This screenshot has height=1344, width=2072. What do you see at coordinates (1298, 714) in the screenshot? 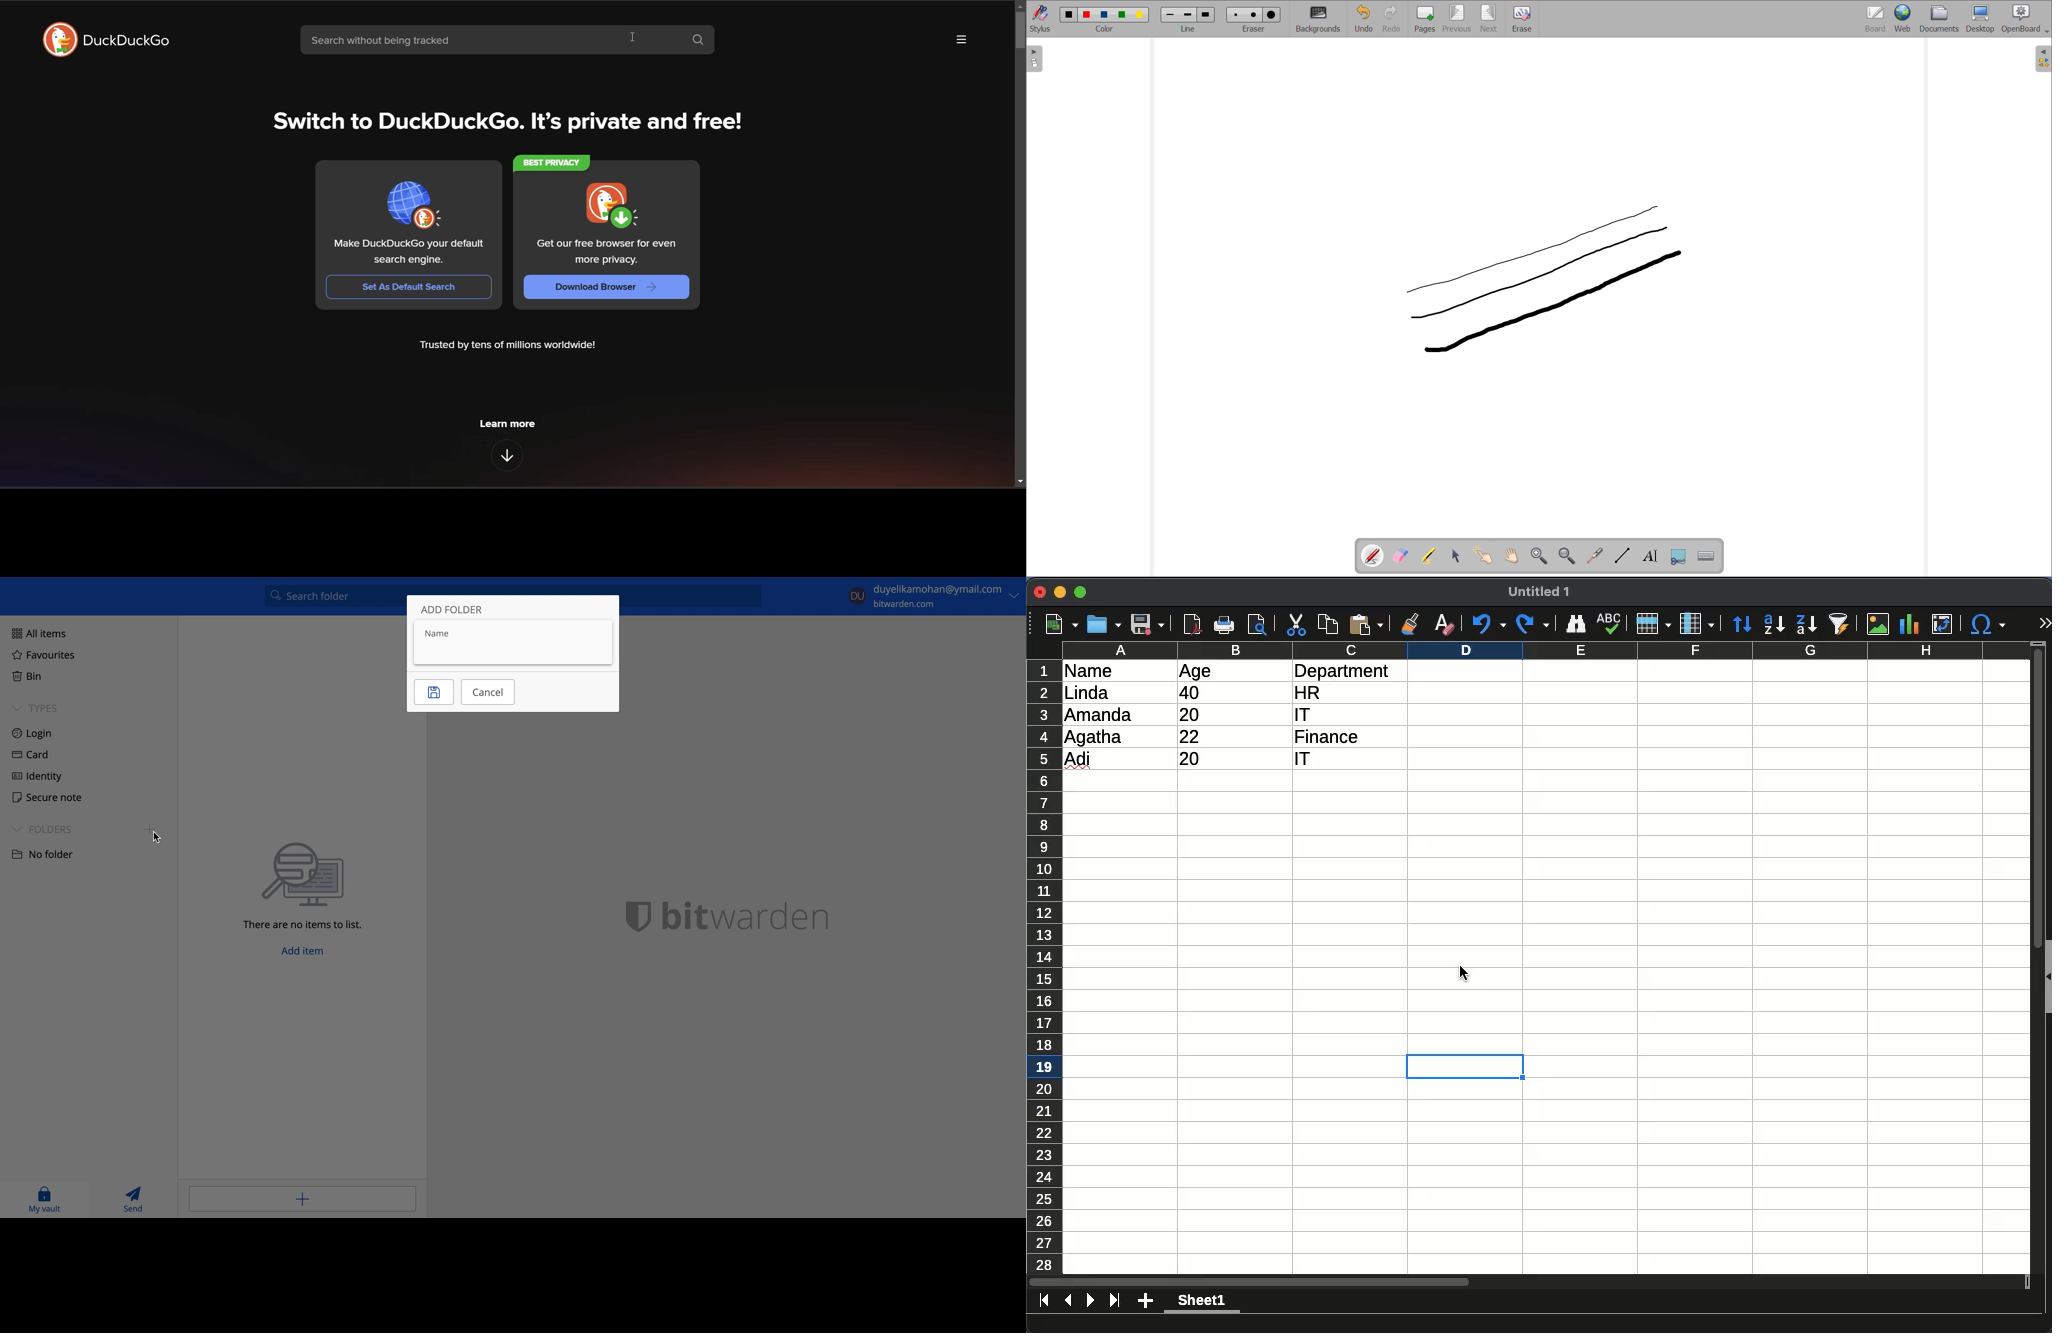
I see `it` at bounding box center [1298, 714].